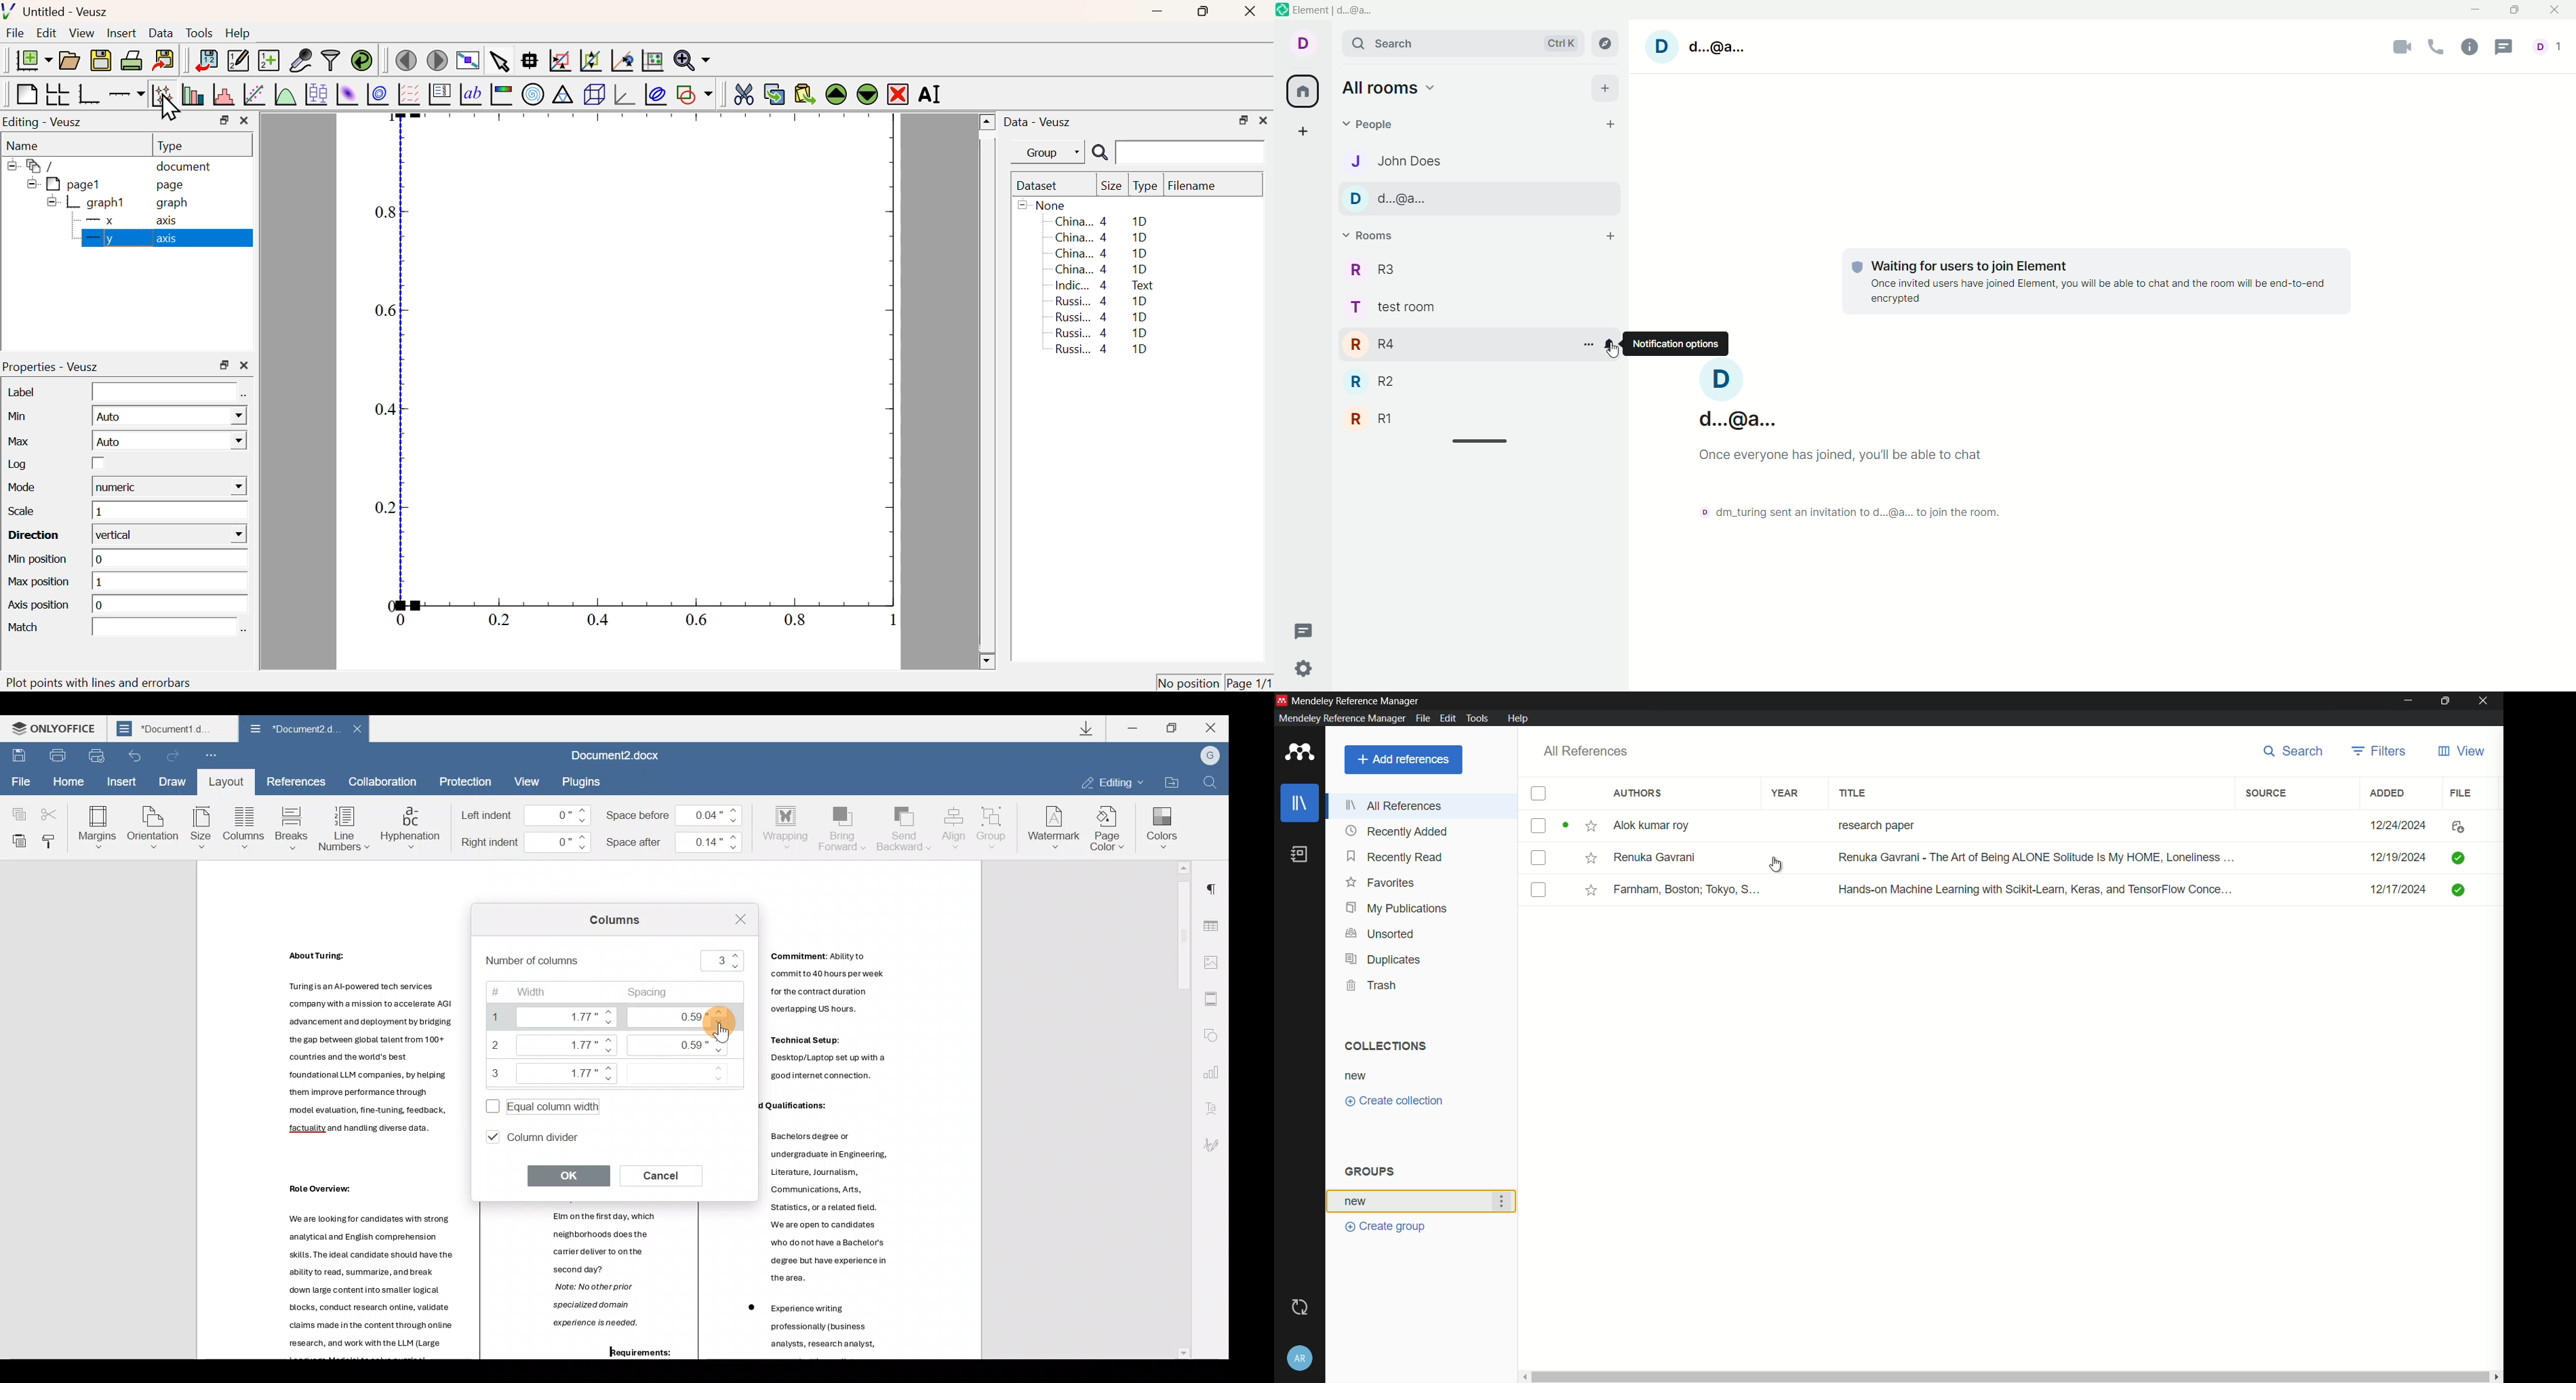 This screenshot has width=2576, height=1400. I want to click on Max, so click(21, 441).